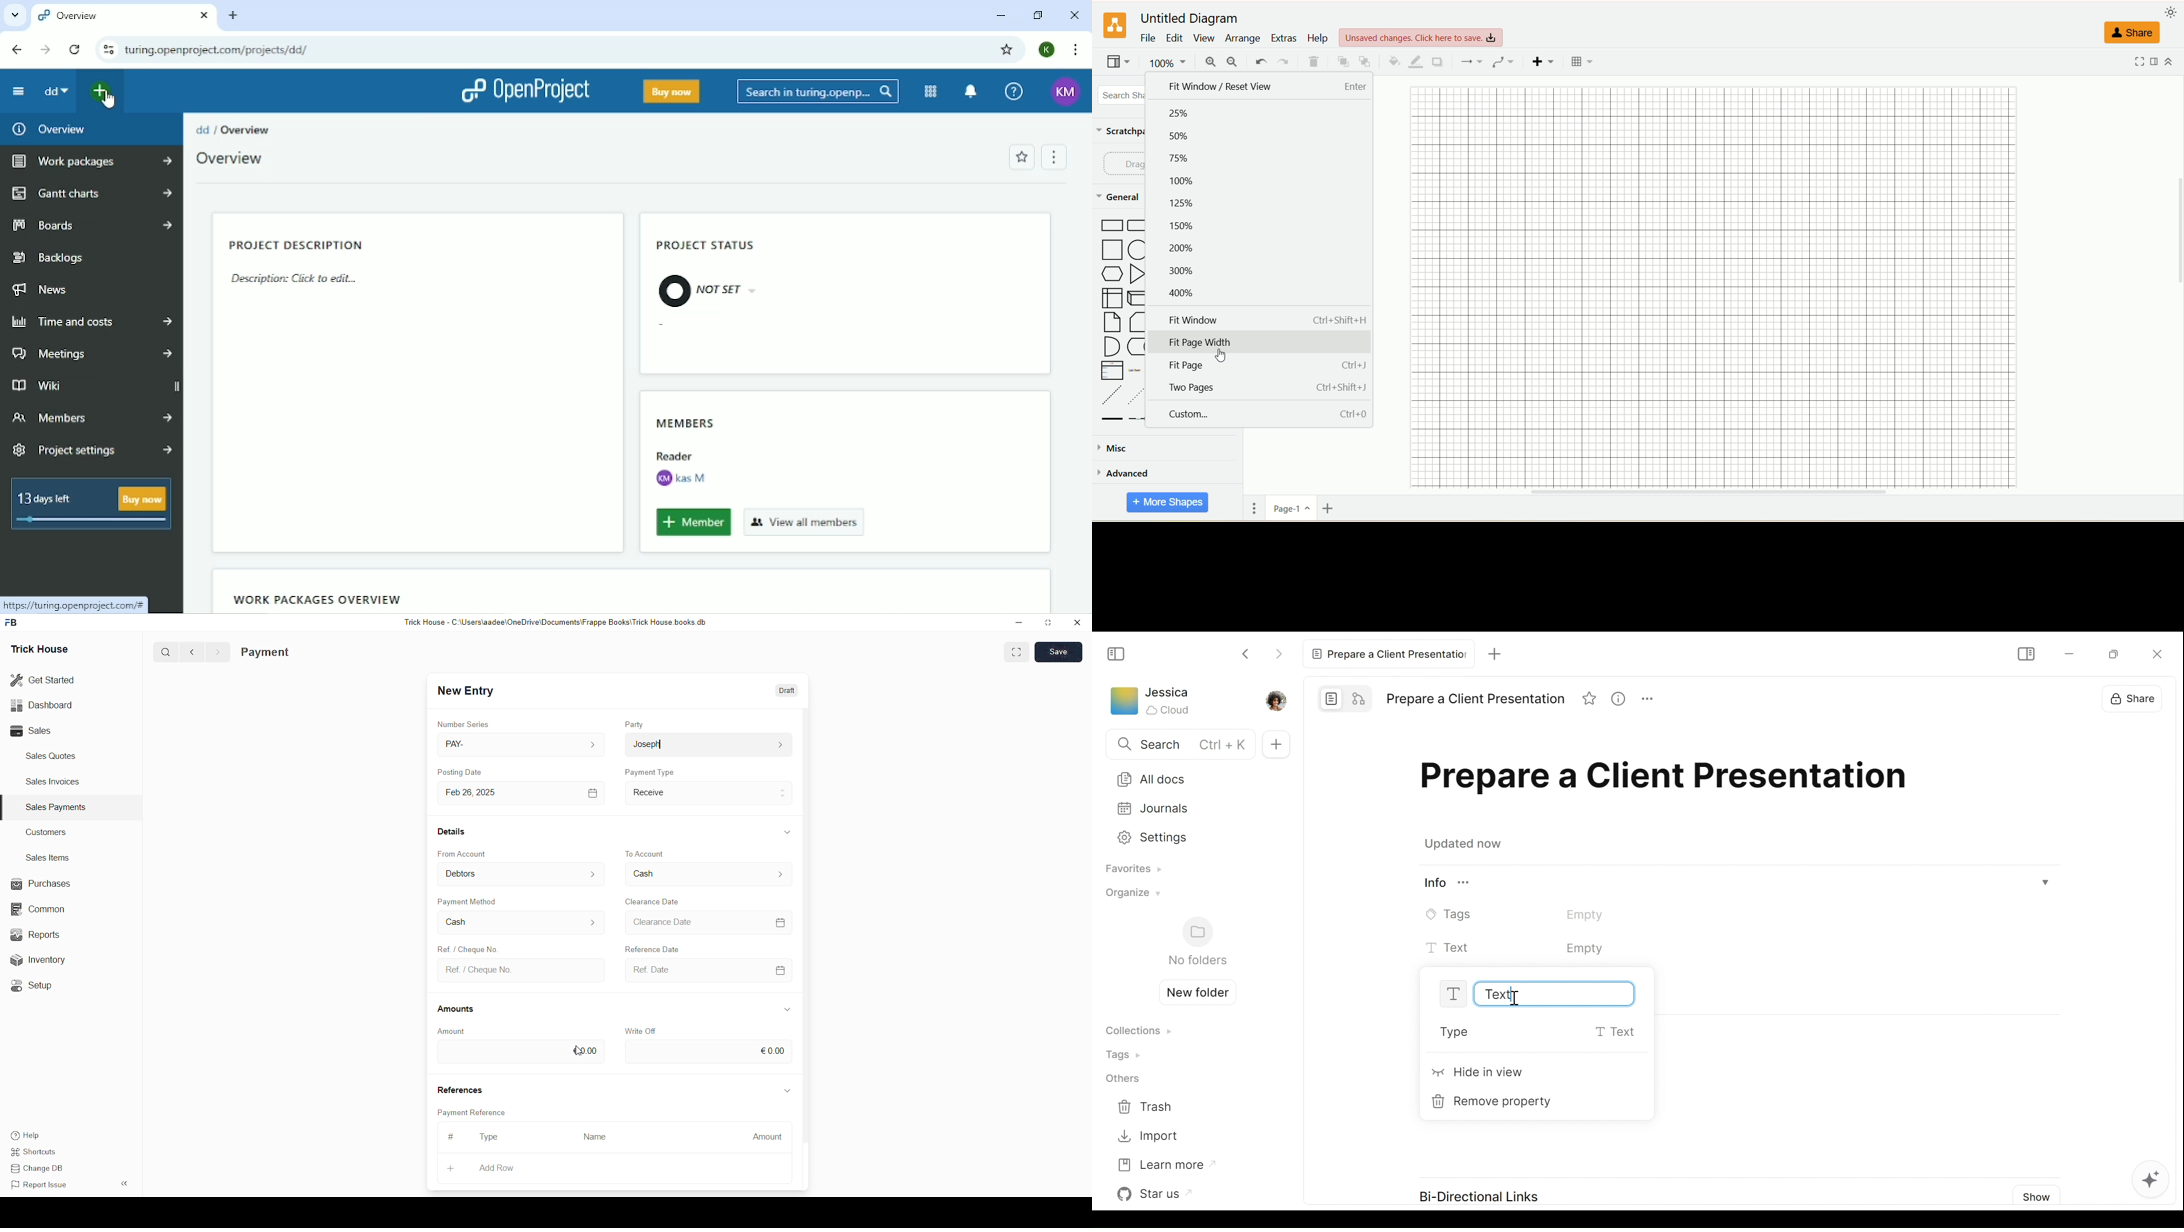 Image resolution: width=2184 pixels, height=1232 pixels. What do you see at coordinates (1184, 161) in the screenshot?
I see `75%` at bounding box center [1184, 161].